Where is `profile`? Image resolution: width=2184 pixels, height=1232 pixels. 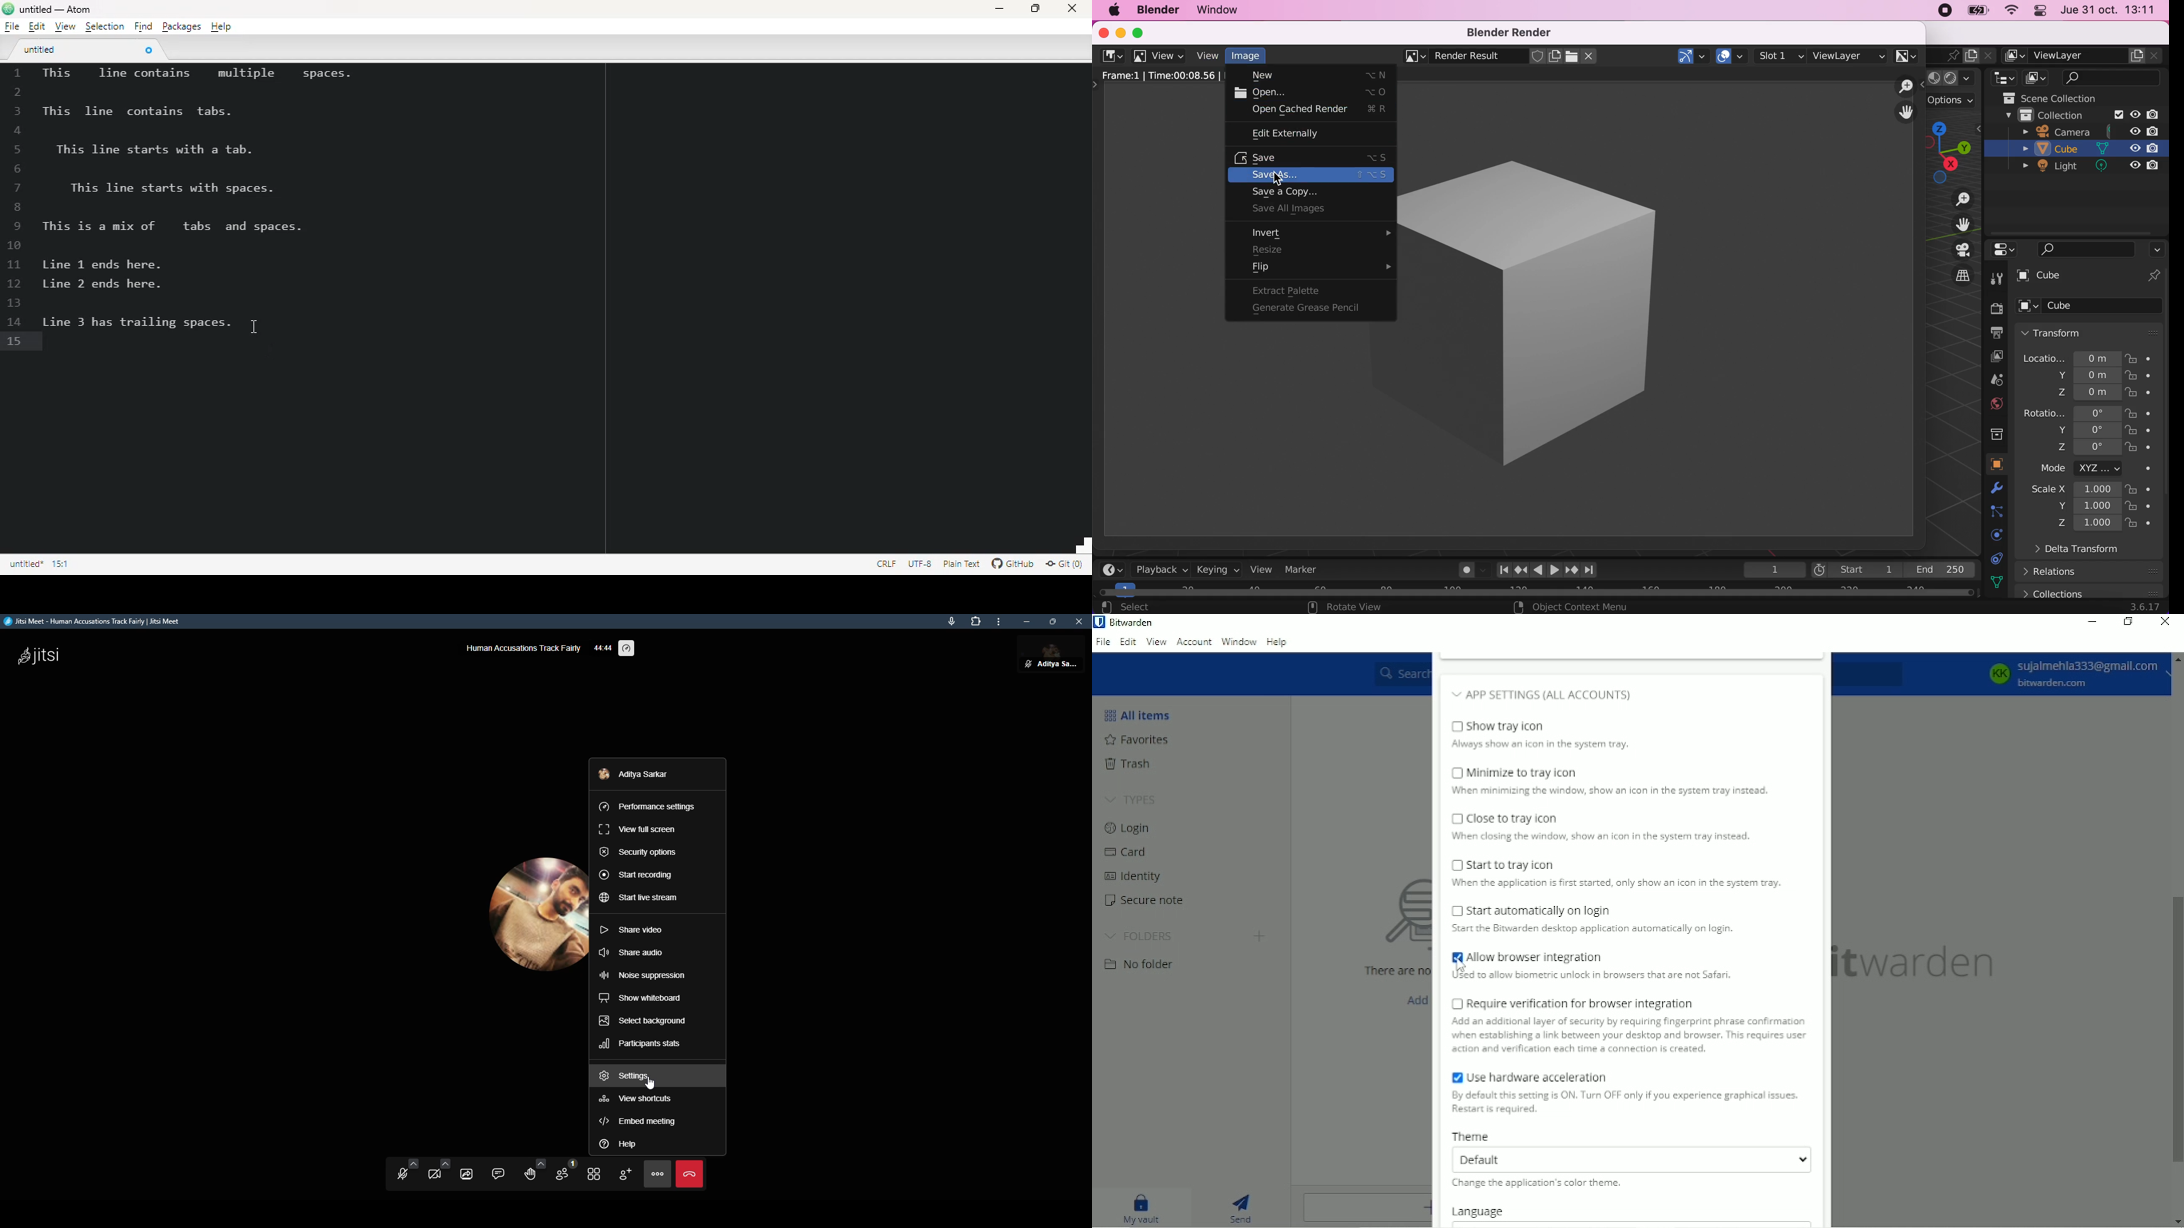 profile is located at coordinates (637, 775).